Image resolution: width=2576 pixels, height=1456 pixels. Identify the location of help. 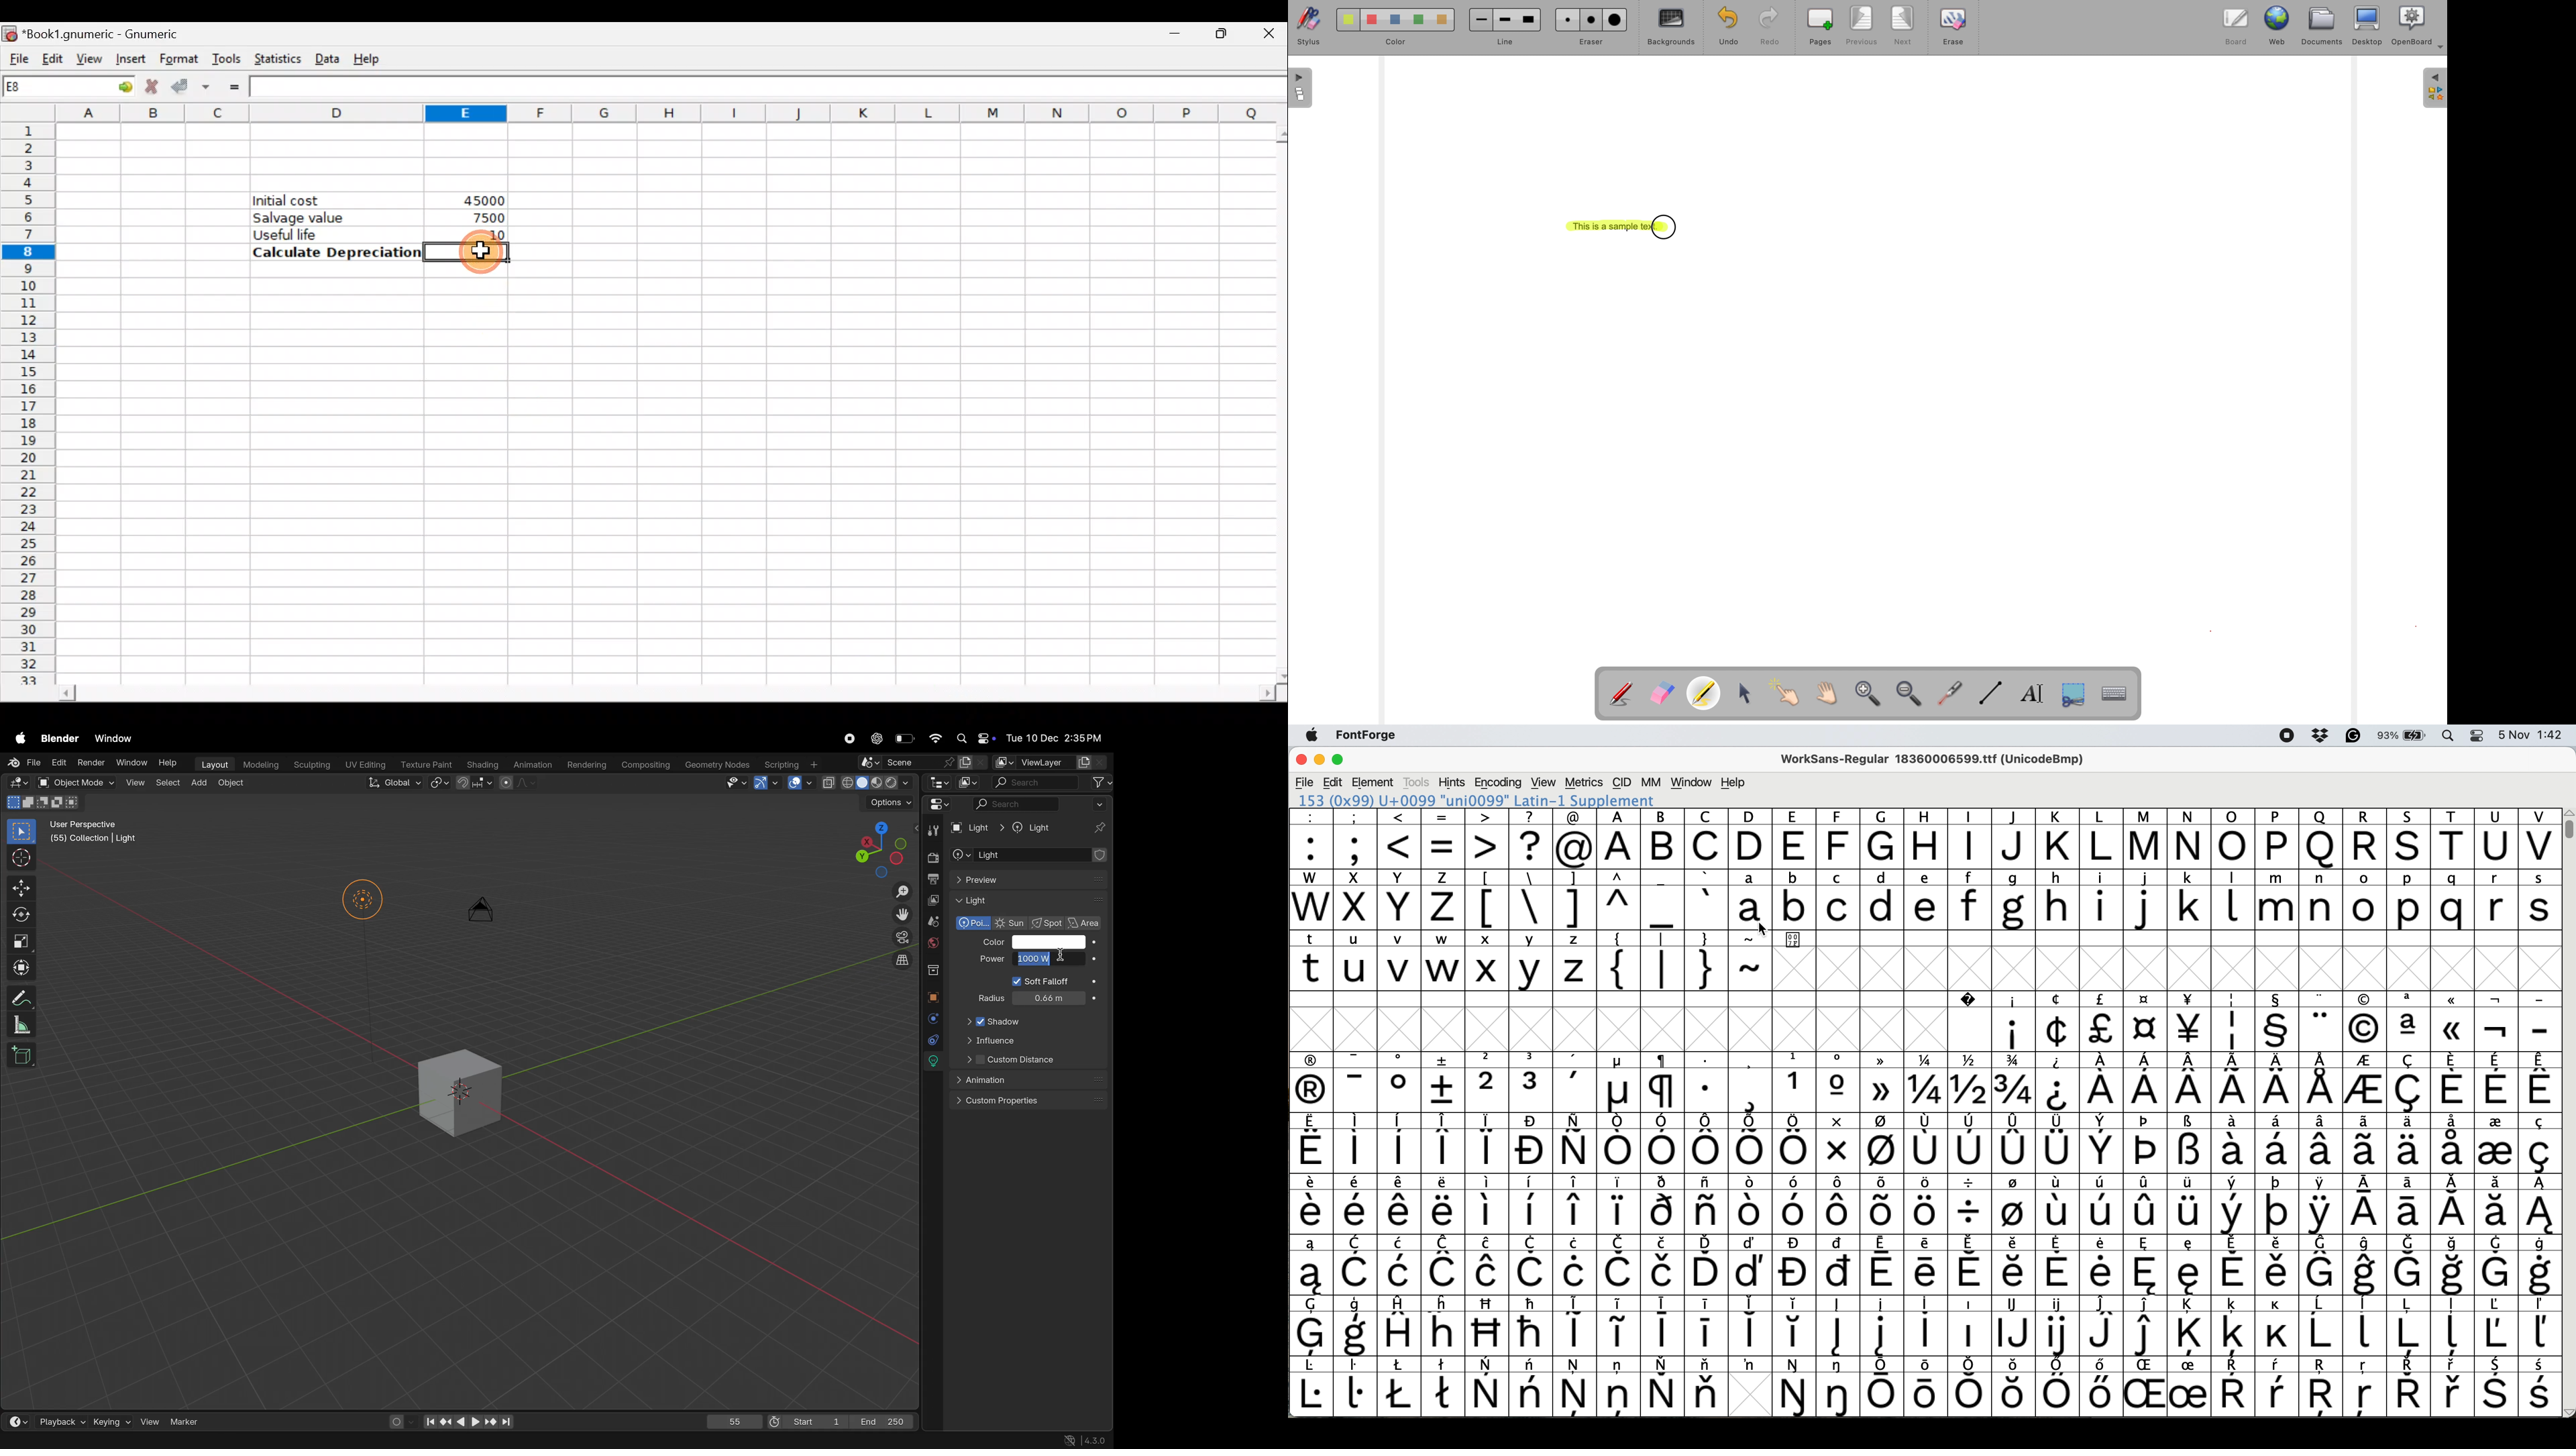
(1734, 782).